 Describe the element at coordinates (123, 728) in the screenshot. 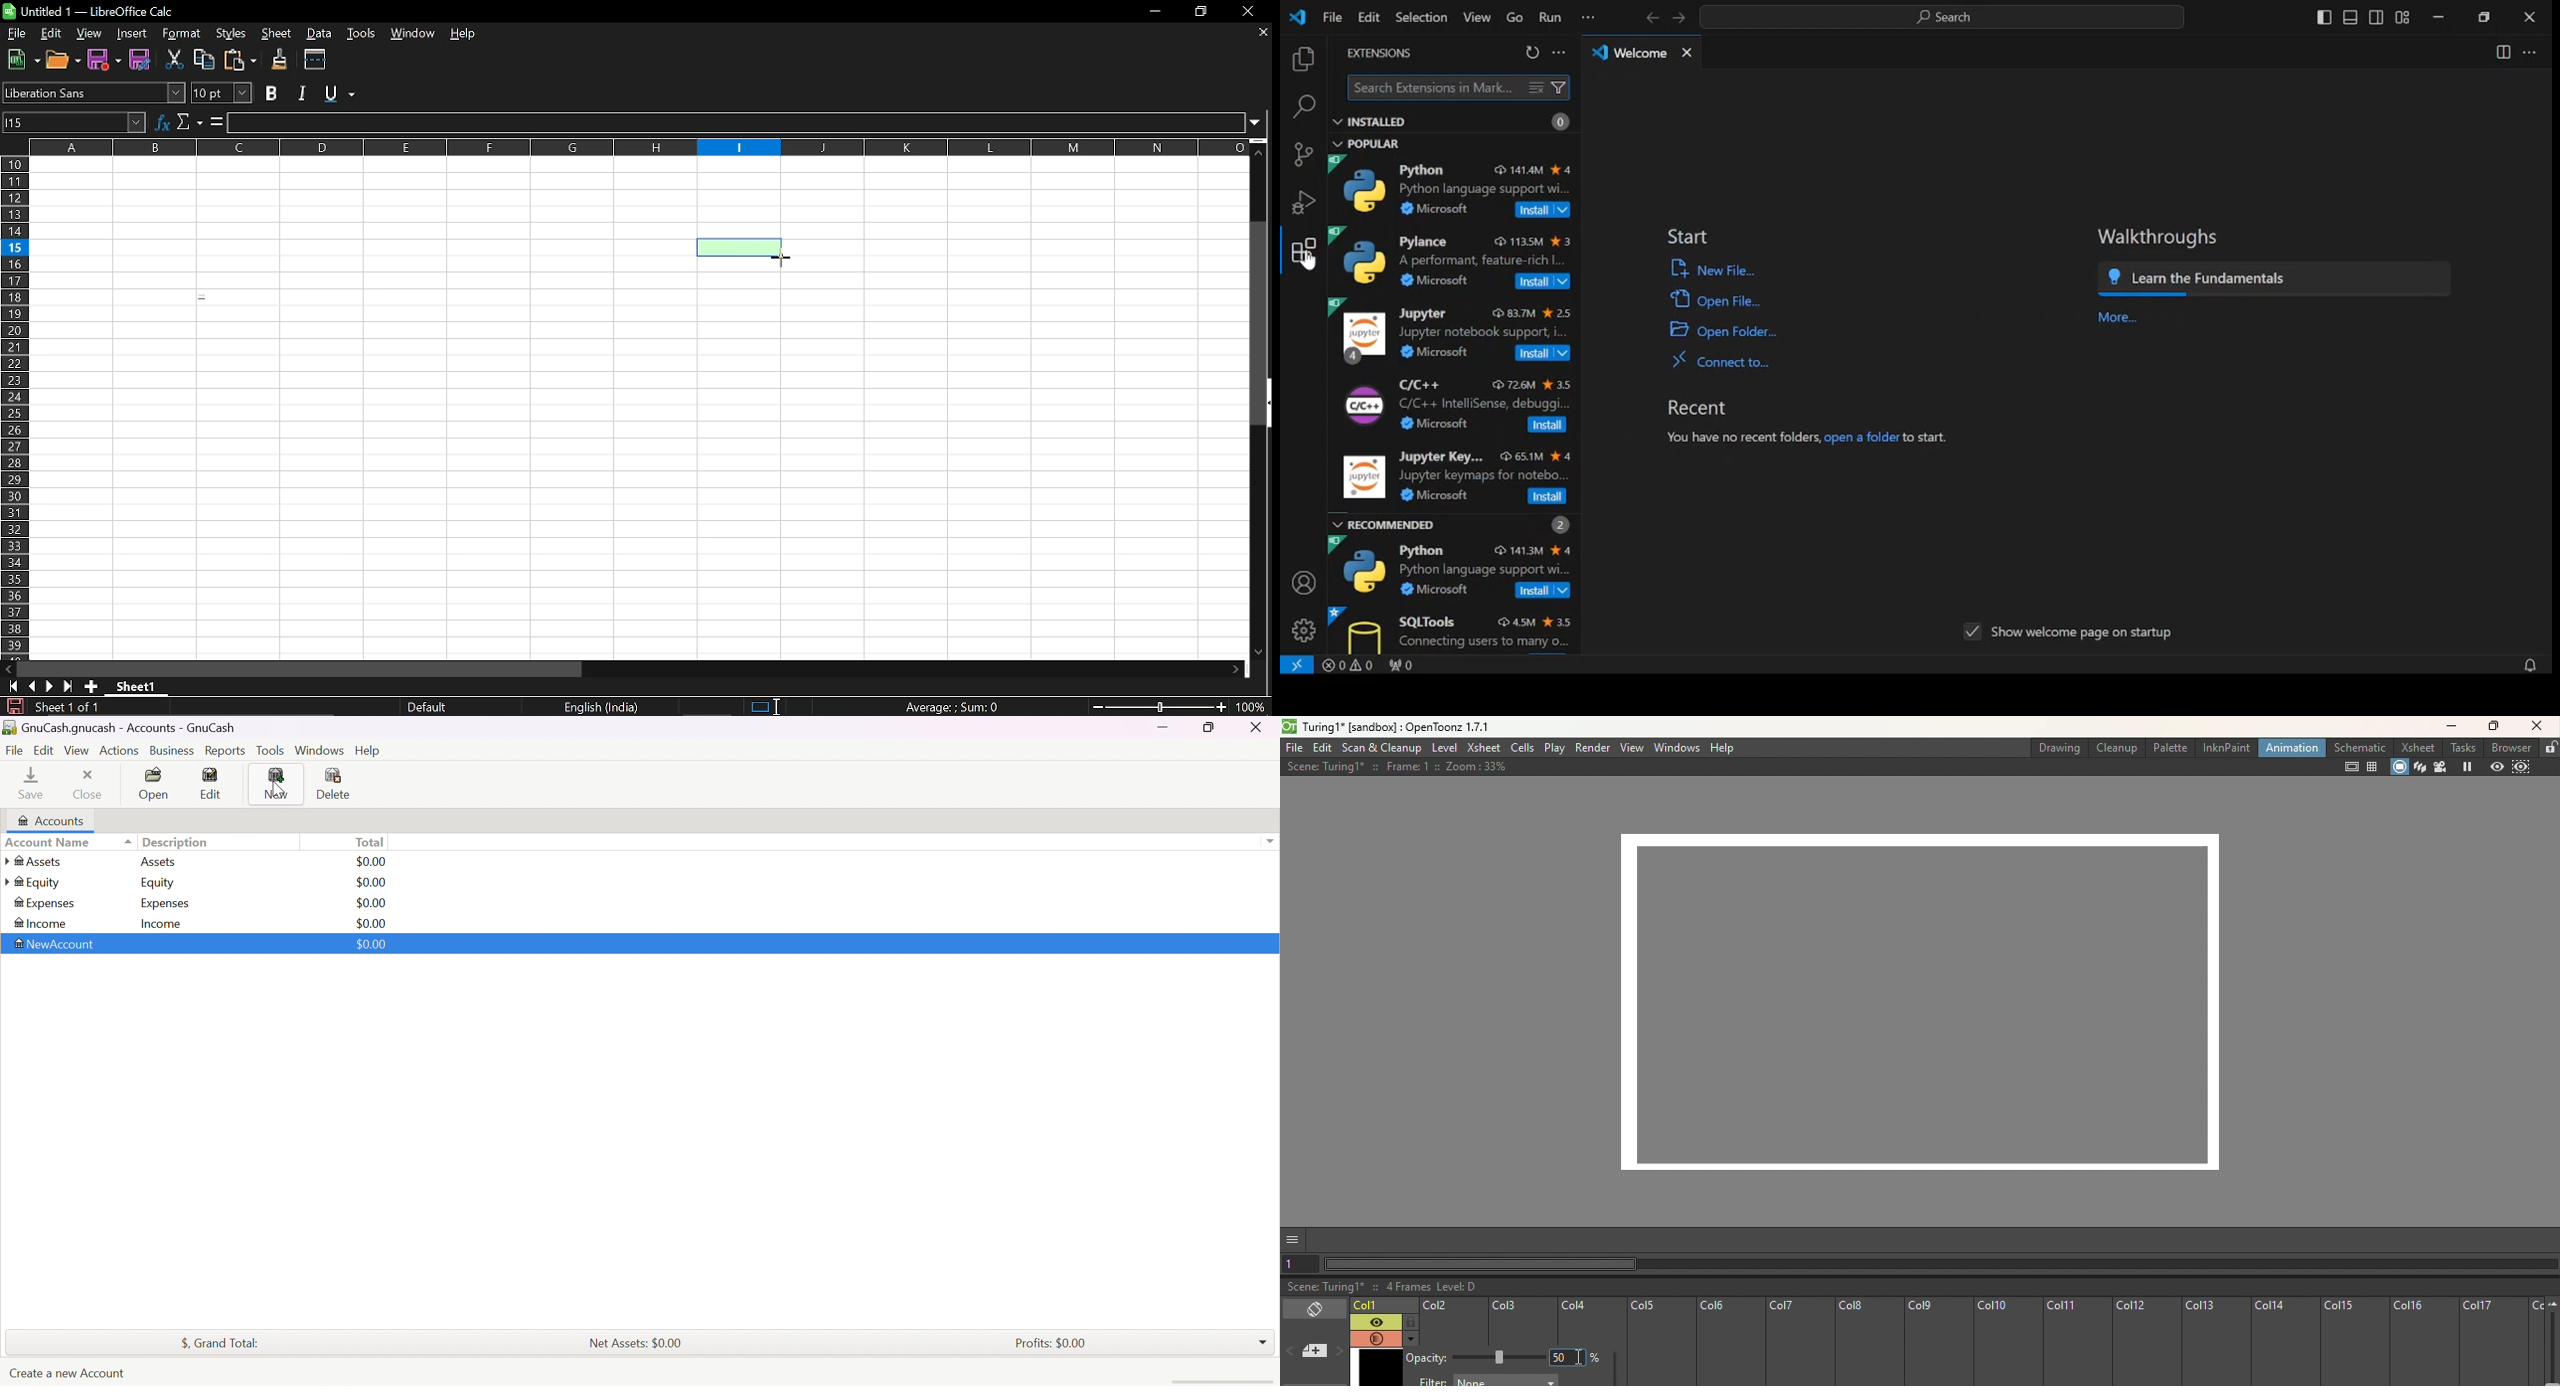

I see `GnuCash.gnucash - Accounts - GnuCash` at that location.